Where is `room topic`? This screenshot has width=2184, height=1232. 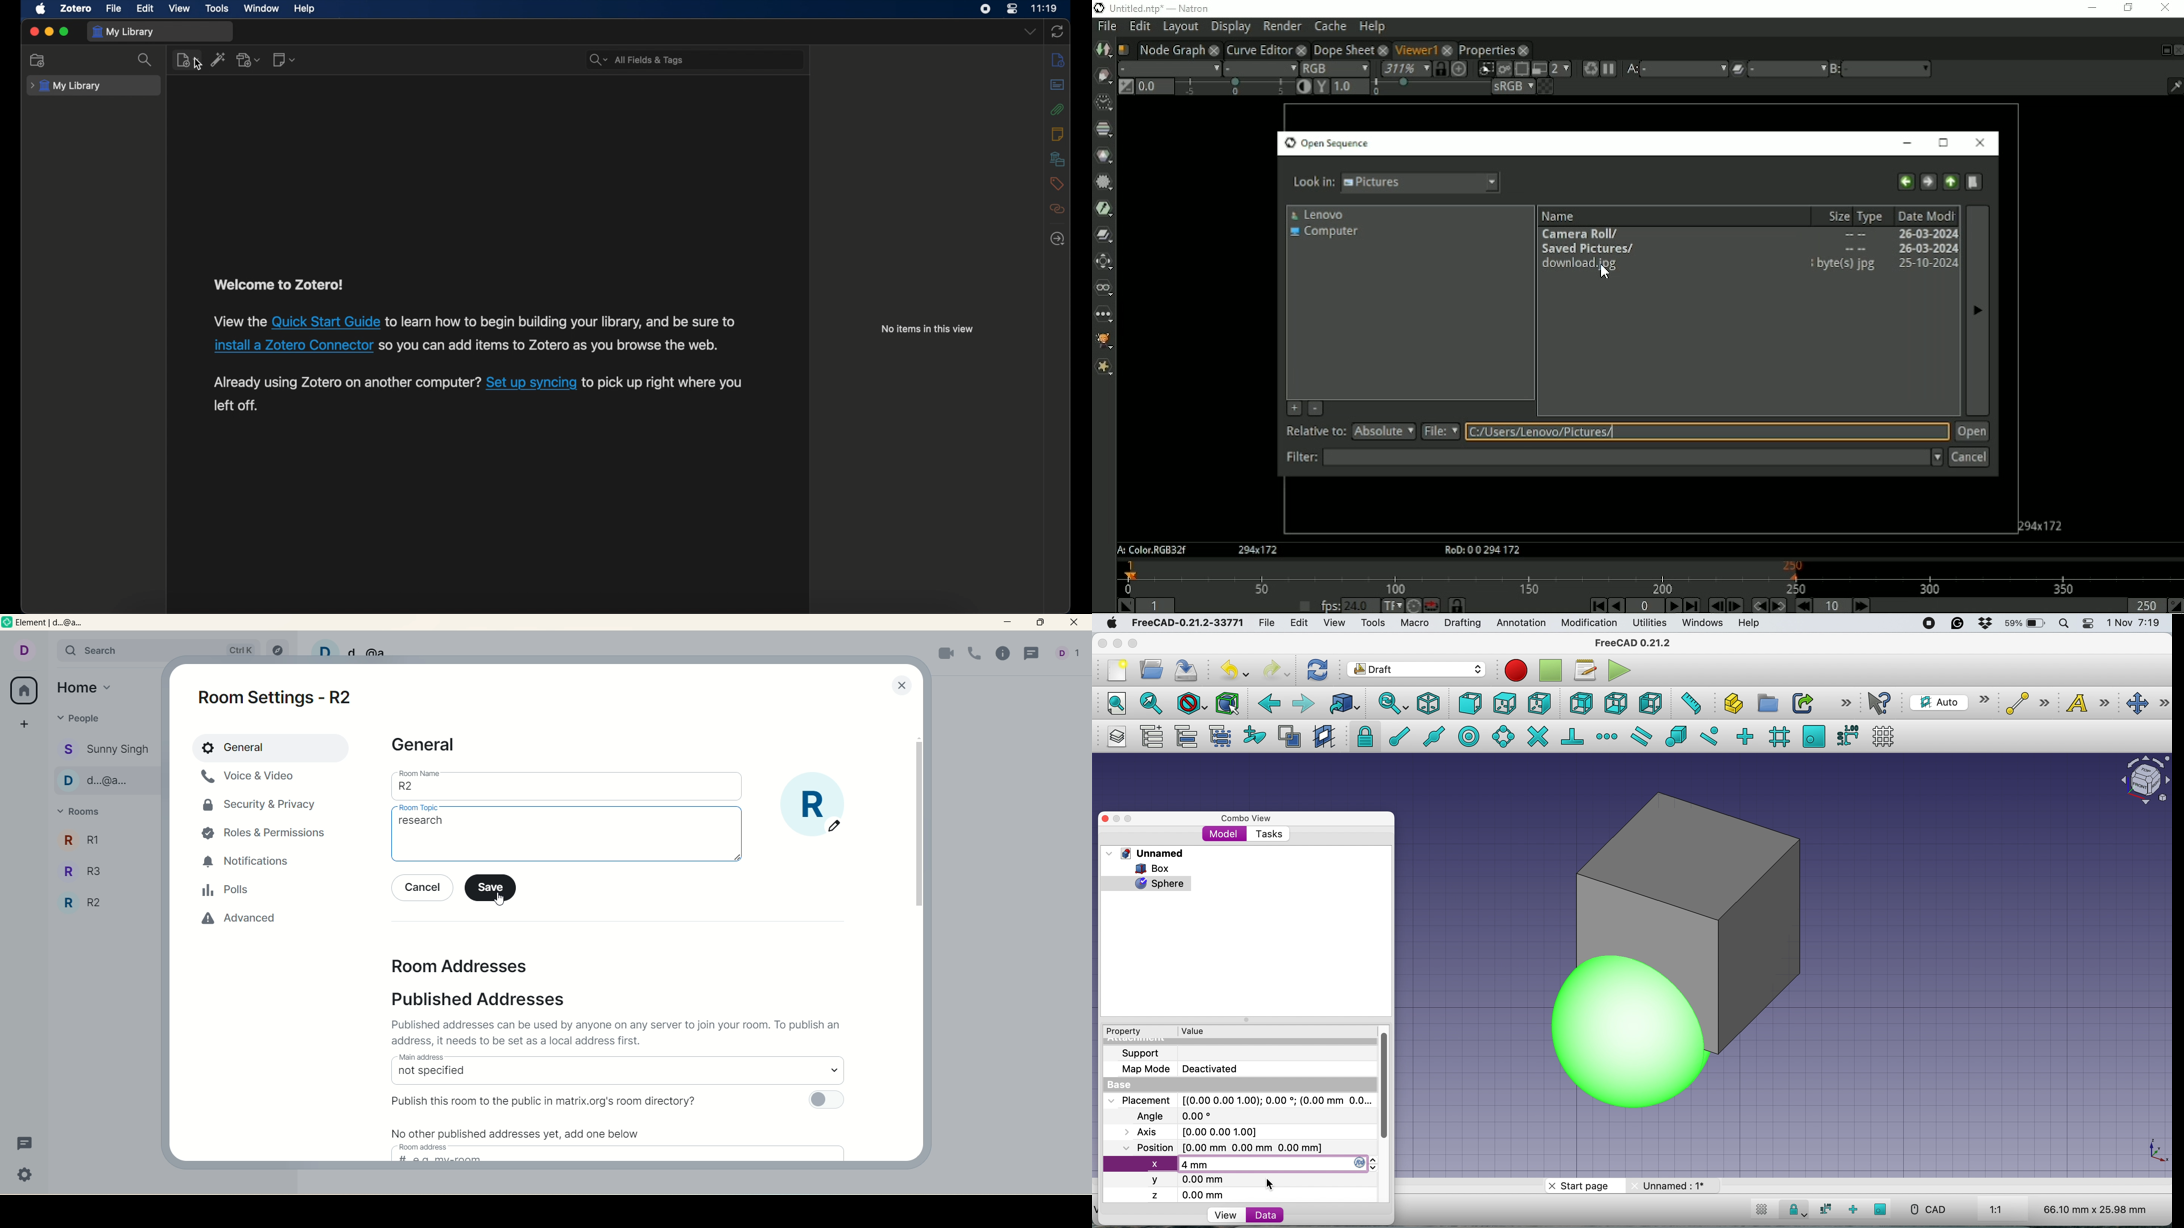 room topic is located at coordinates (567, 838).